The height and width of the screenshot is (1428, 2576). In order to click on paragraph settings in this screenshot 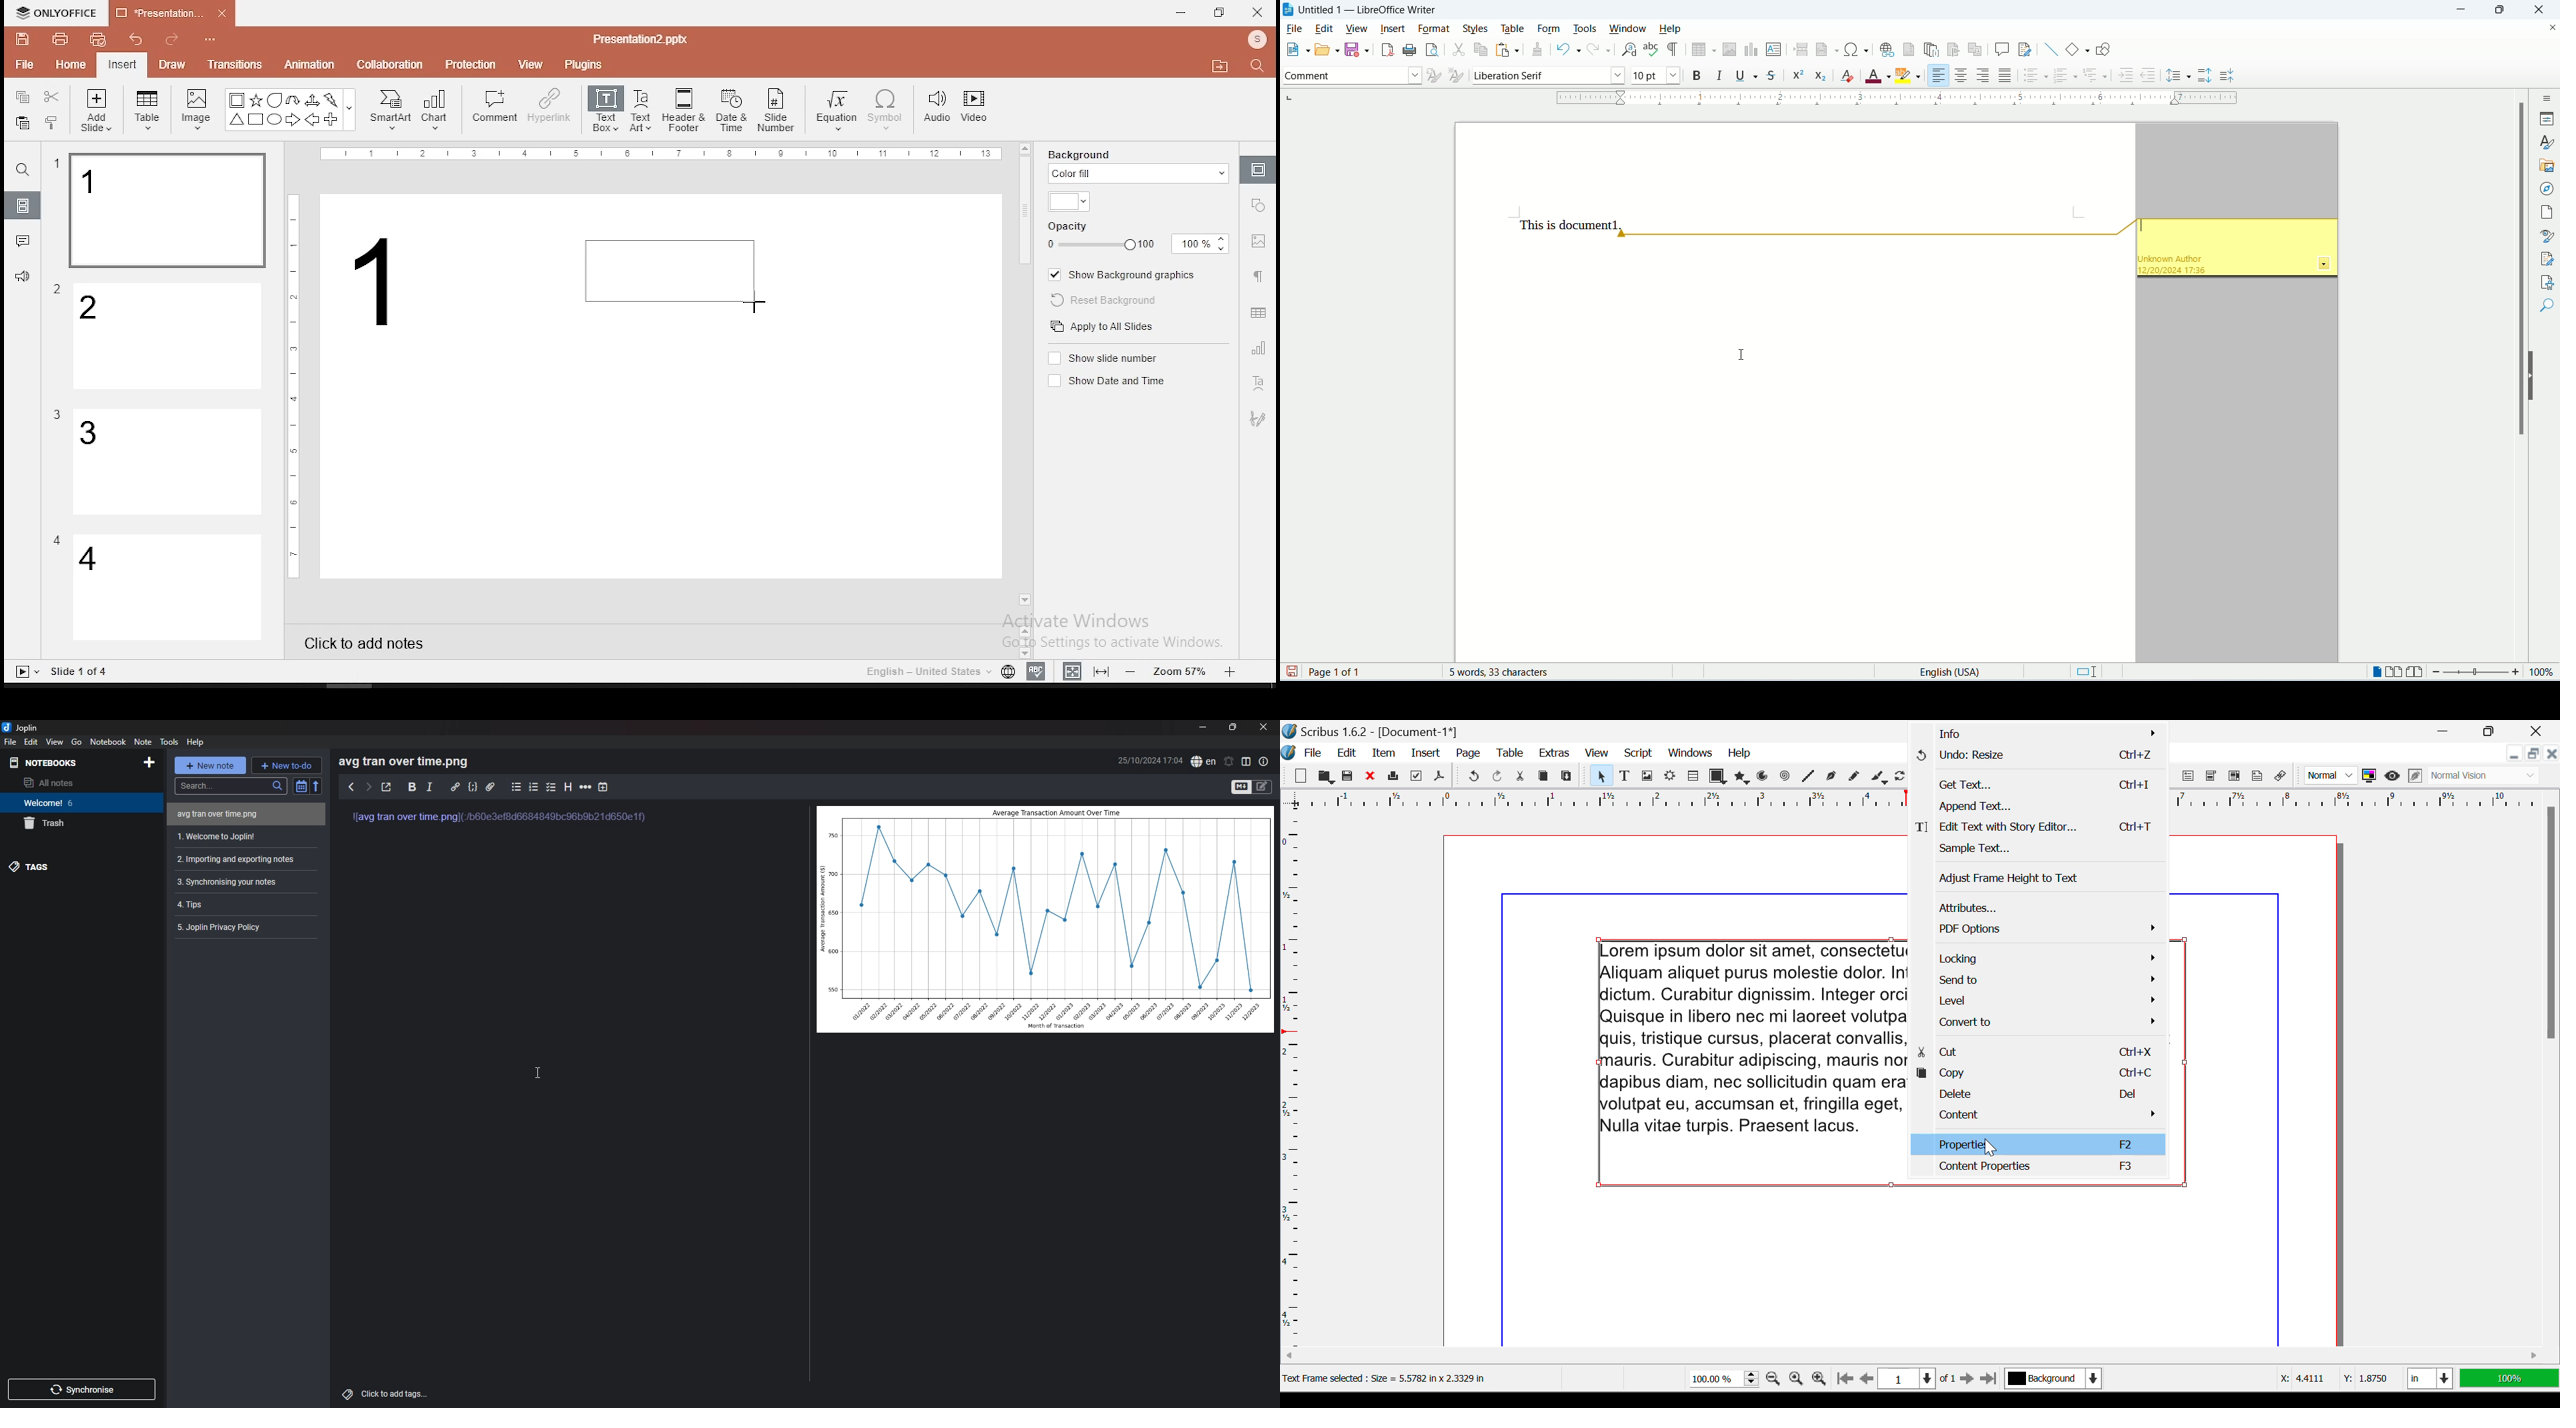, I will do `click(1256, 274)`.